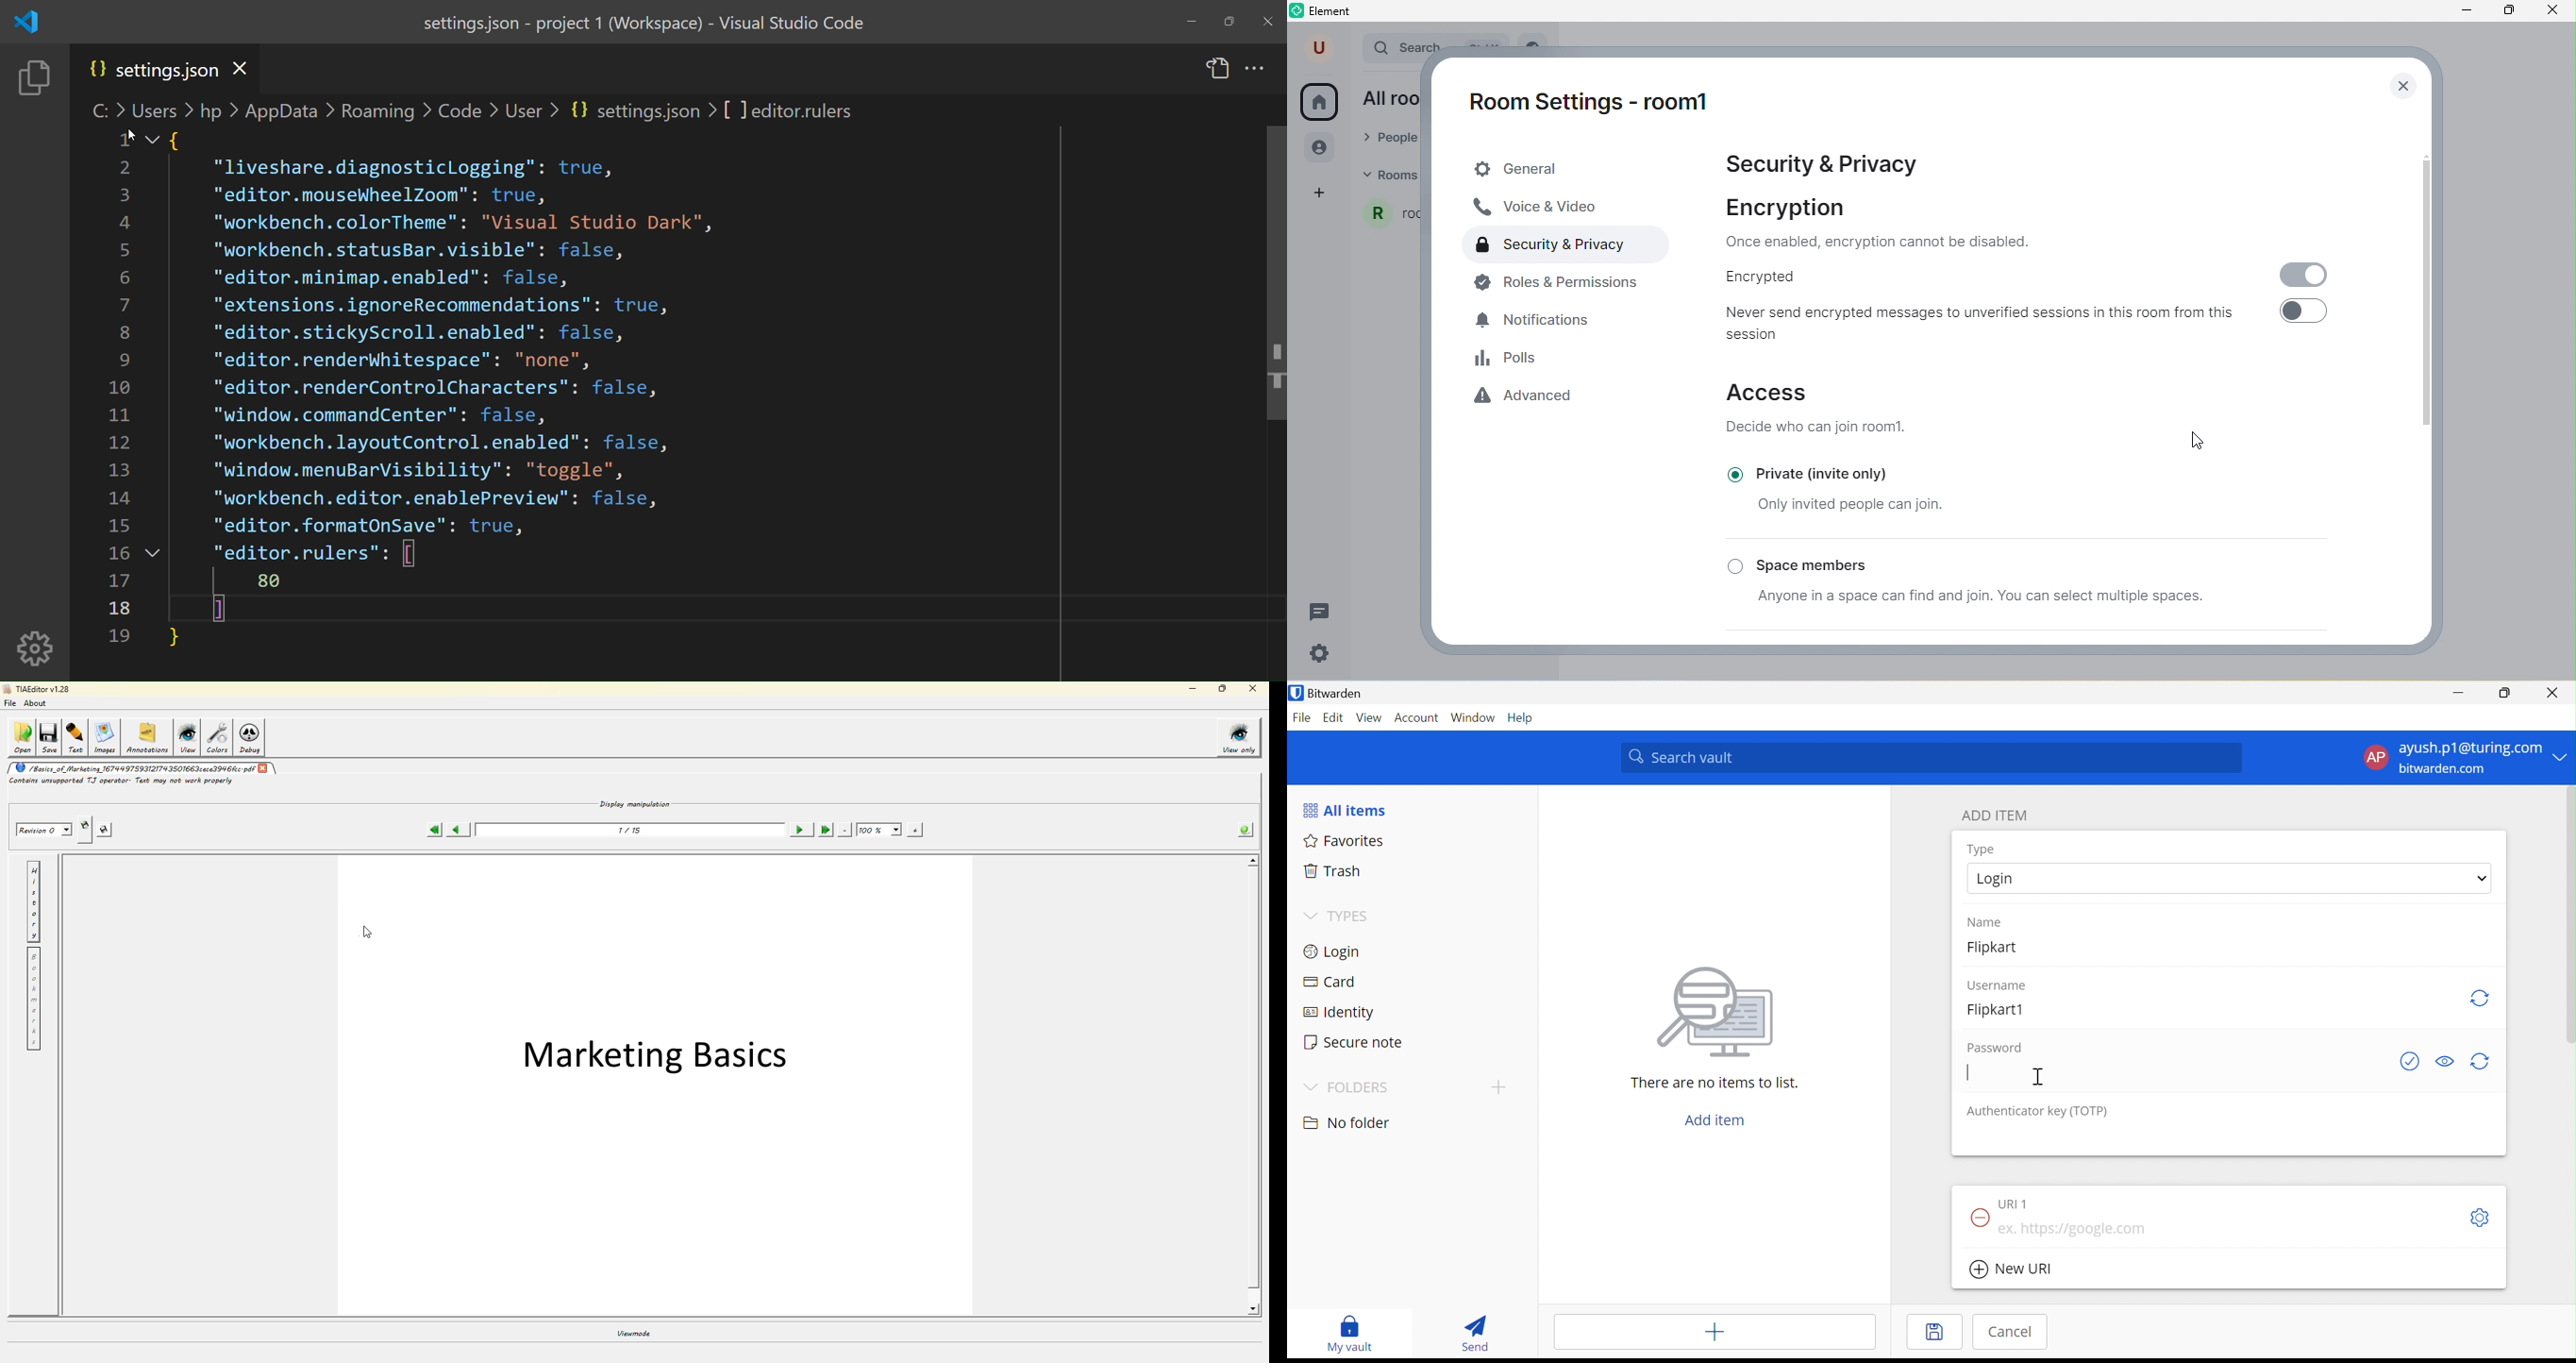 The width and height of the screenshot is (2576, 1372). I want to click on Send, so click(1474, 1334).